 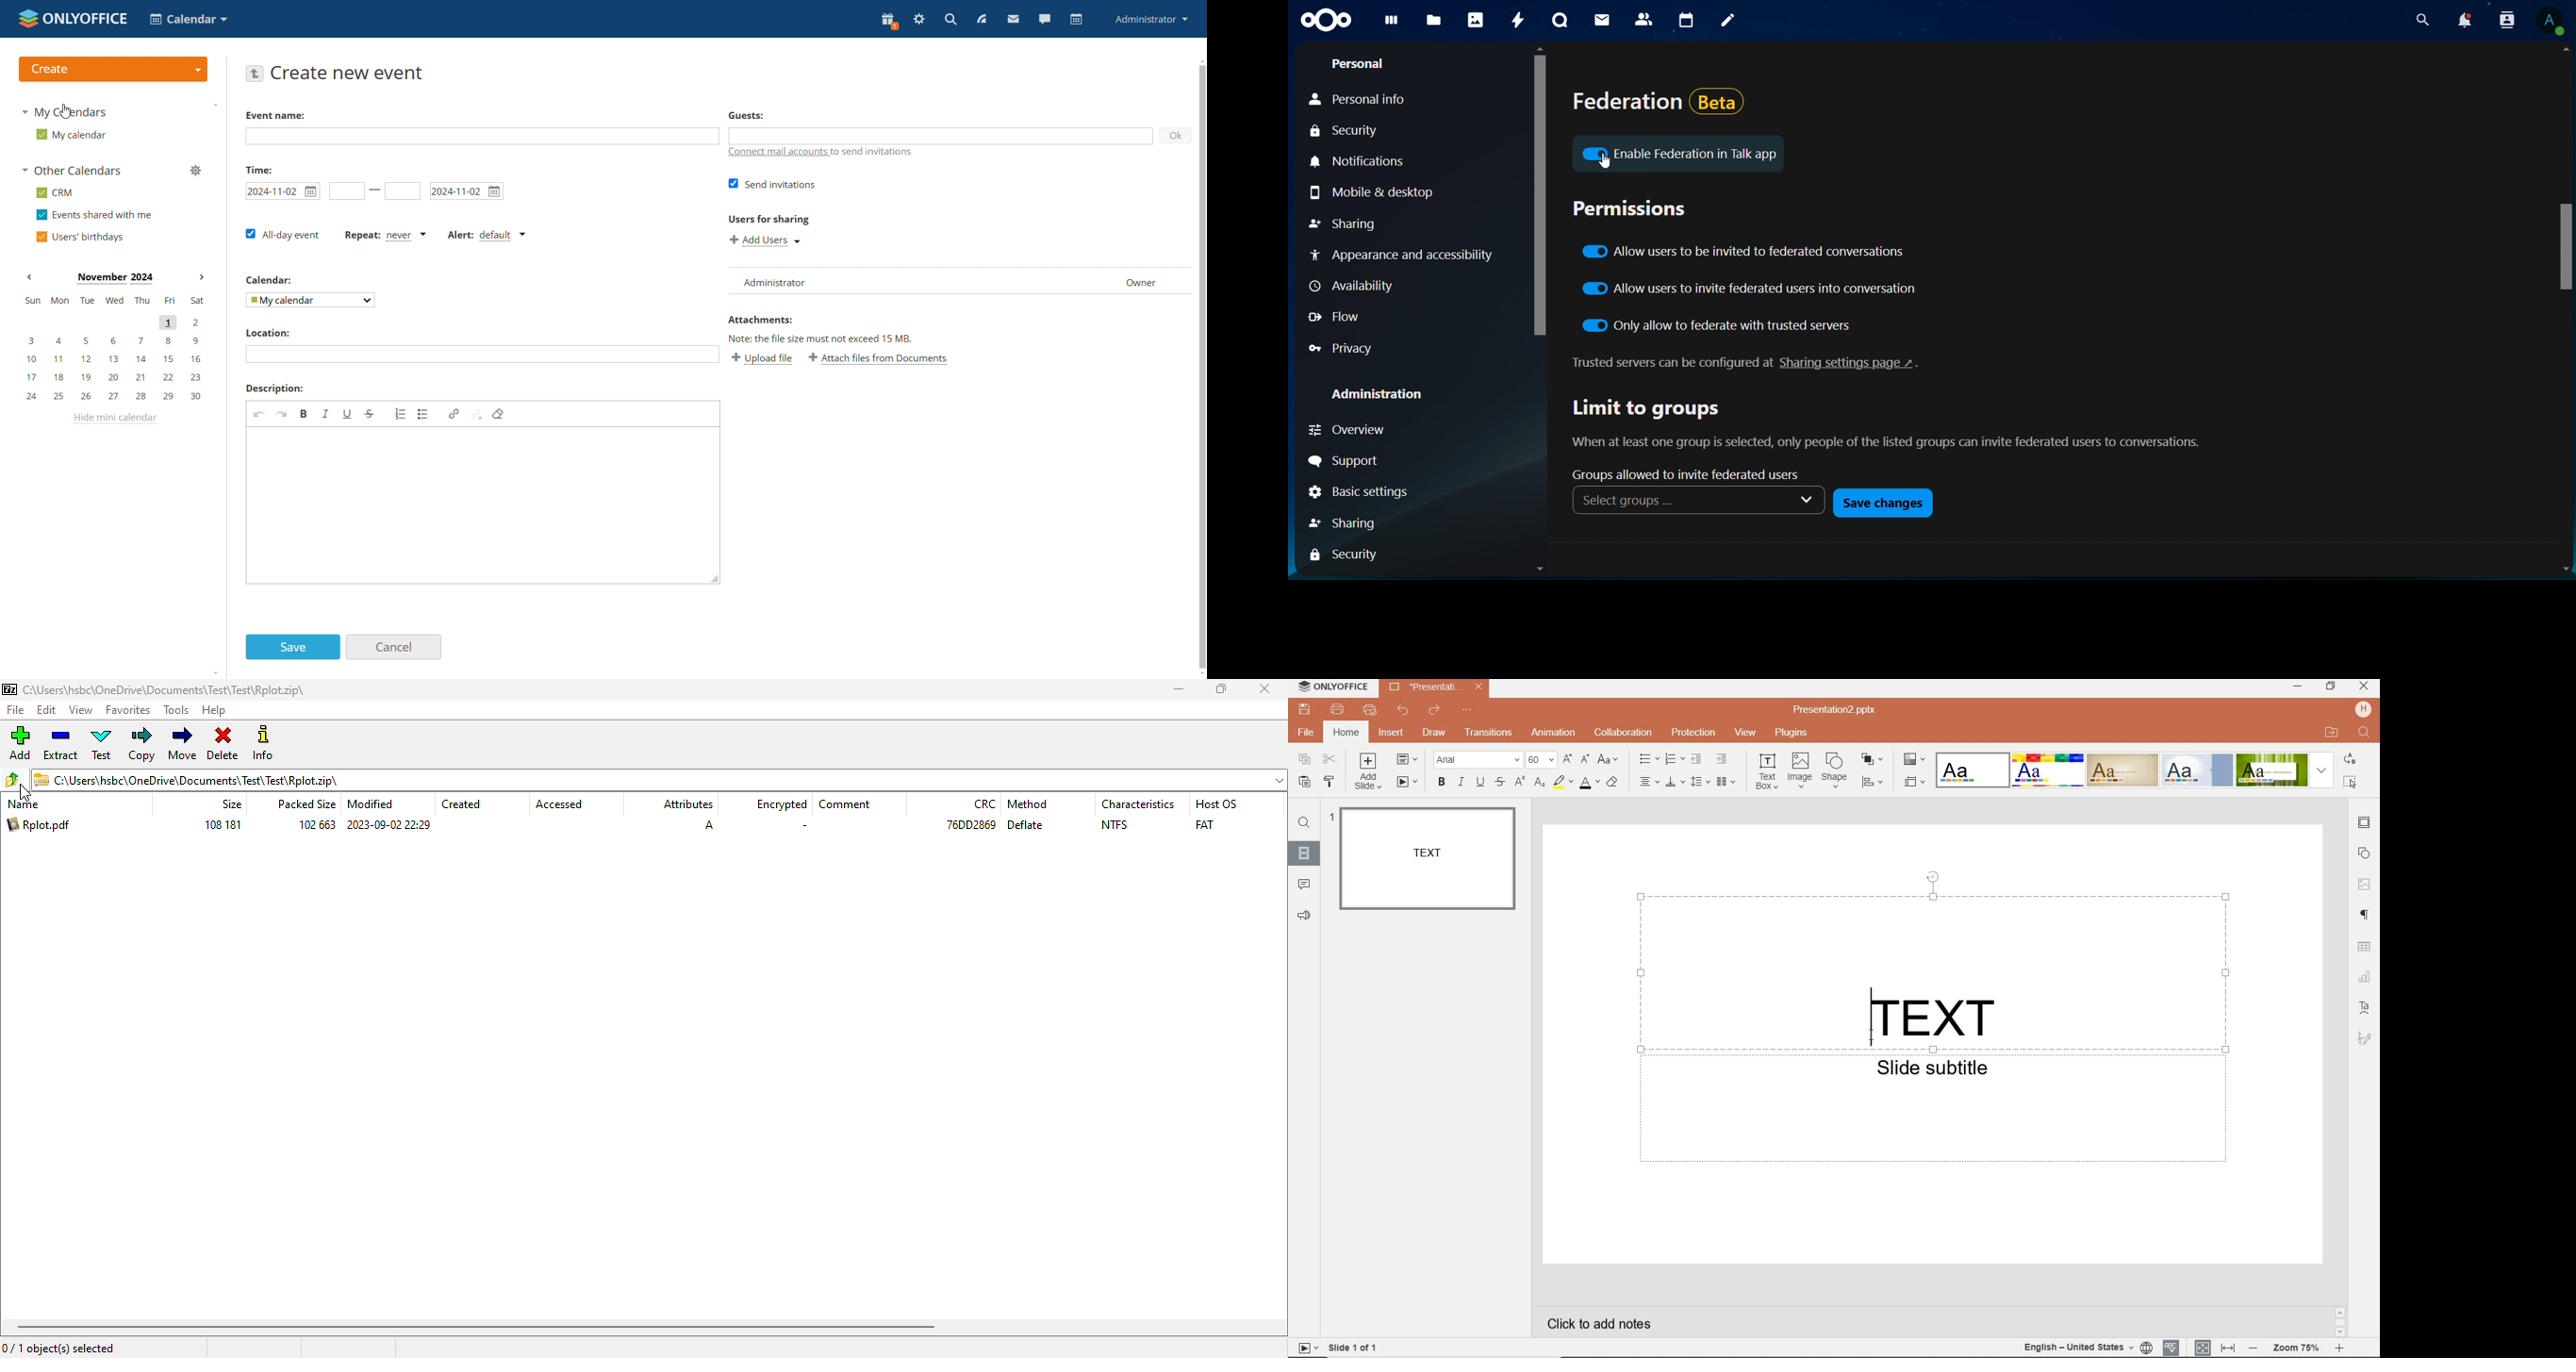 I want to click on Host OS, so click(x=1214, y=804).